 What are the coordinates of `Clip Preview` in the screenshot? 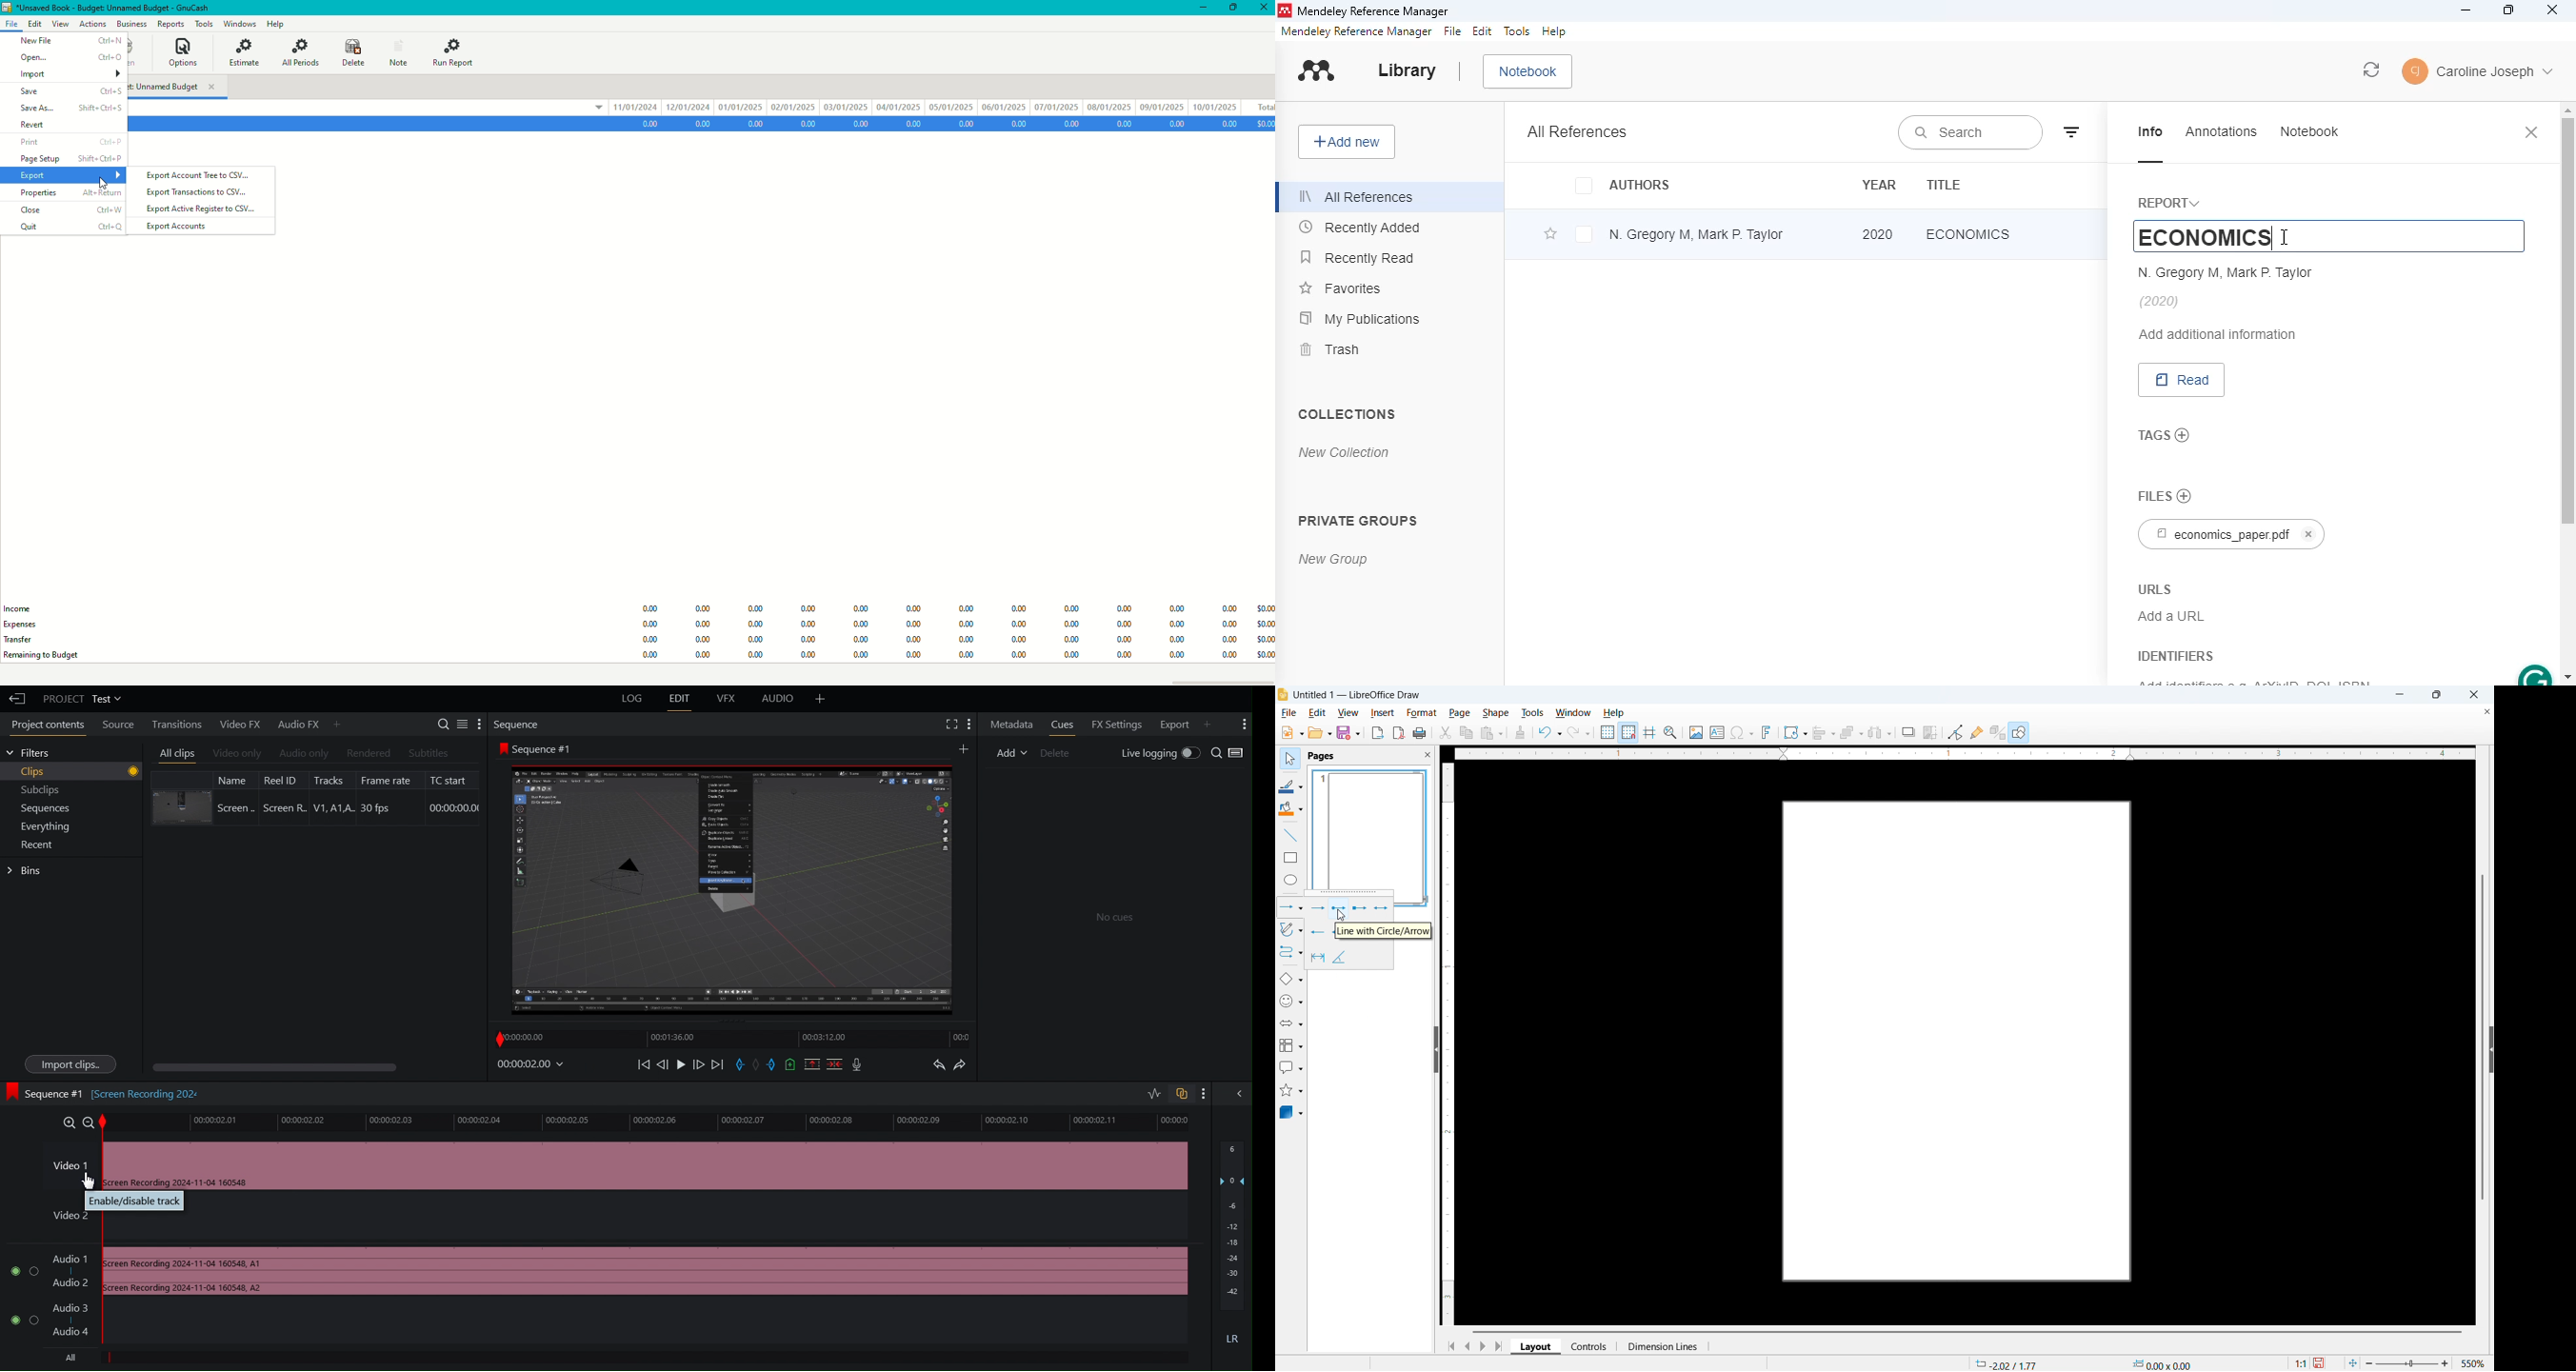 It's located at (734, 891).